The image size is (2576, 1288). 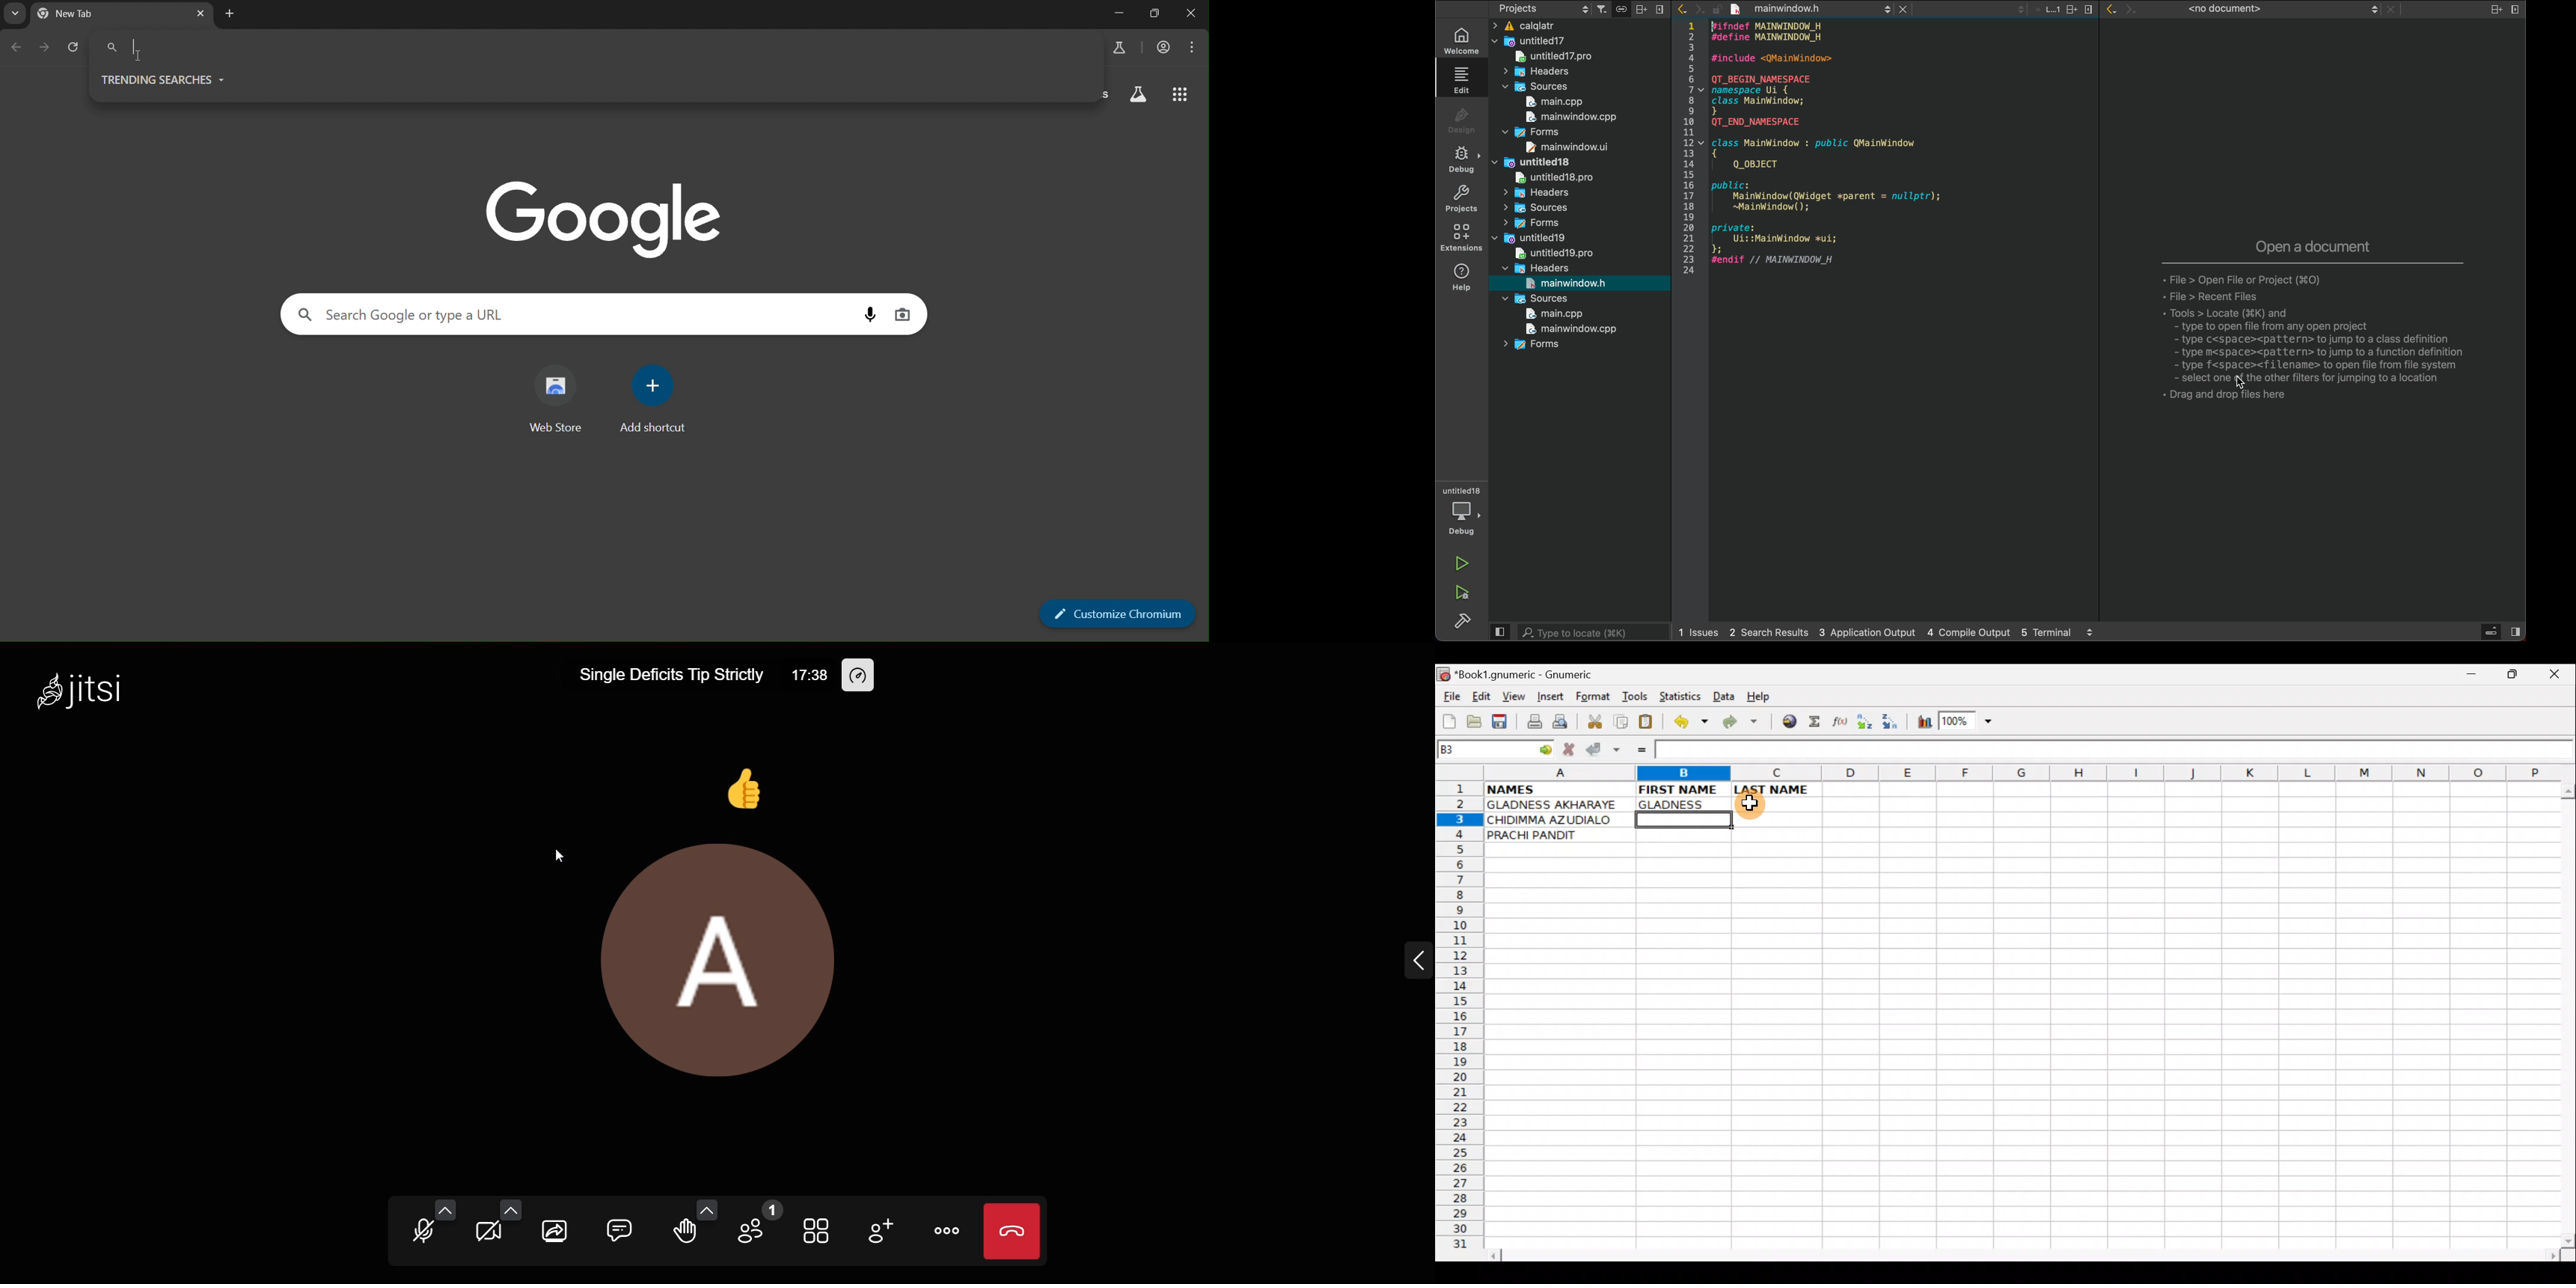 What do you see at coordinates (1769, 791) in the screenshot?
I see `LAST NAME` at bounding box center [1769, 791].